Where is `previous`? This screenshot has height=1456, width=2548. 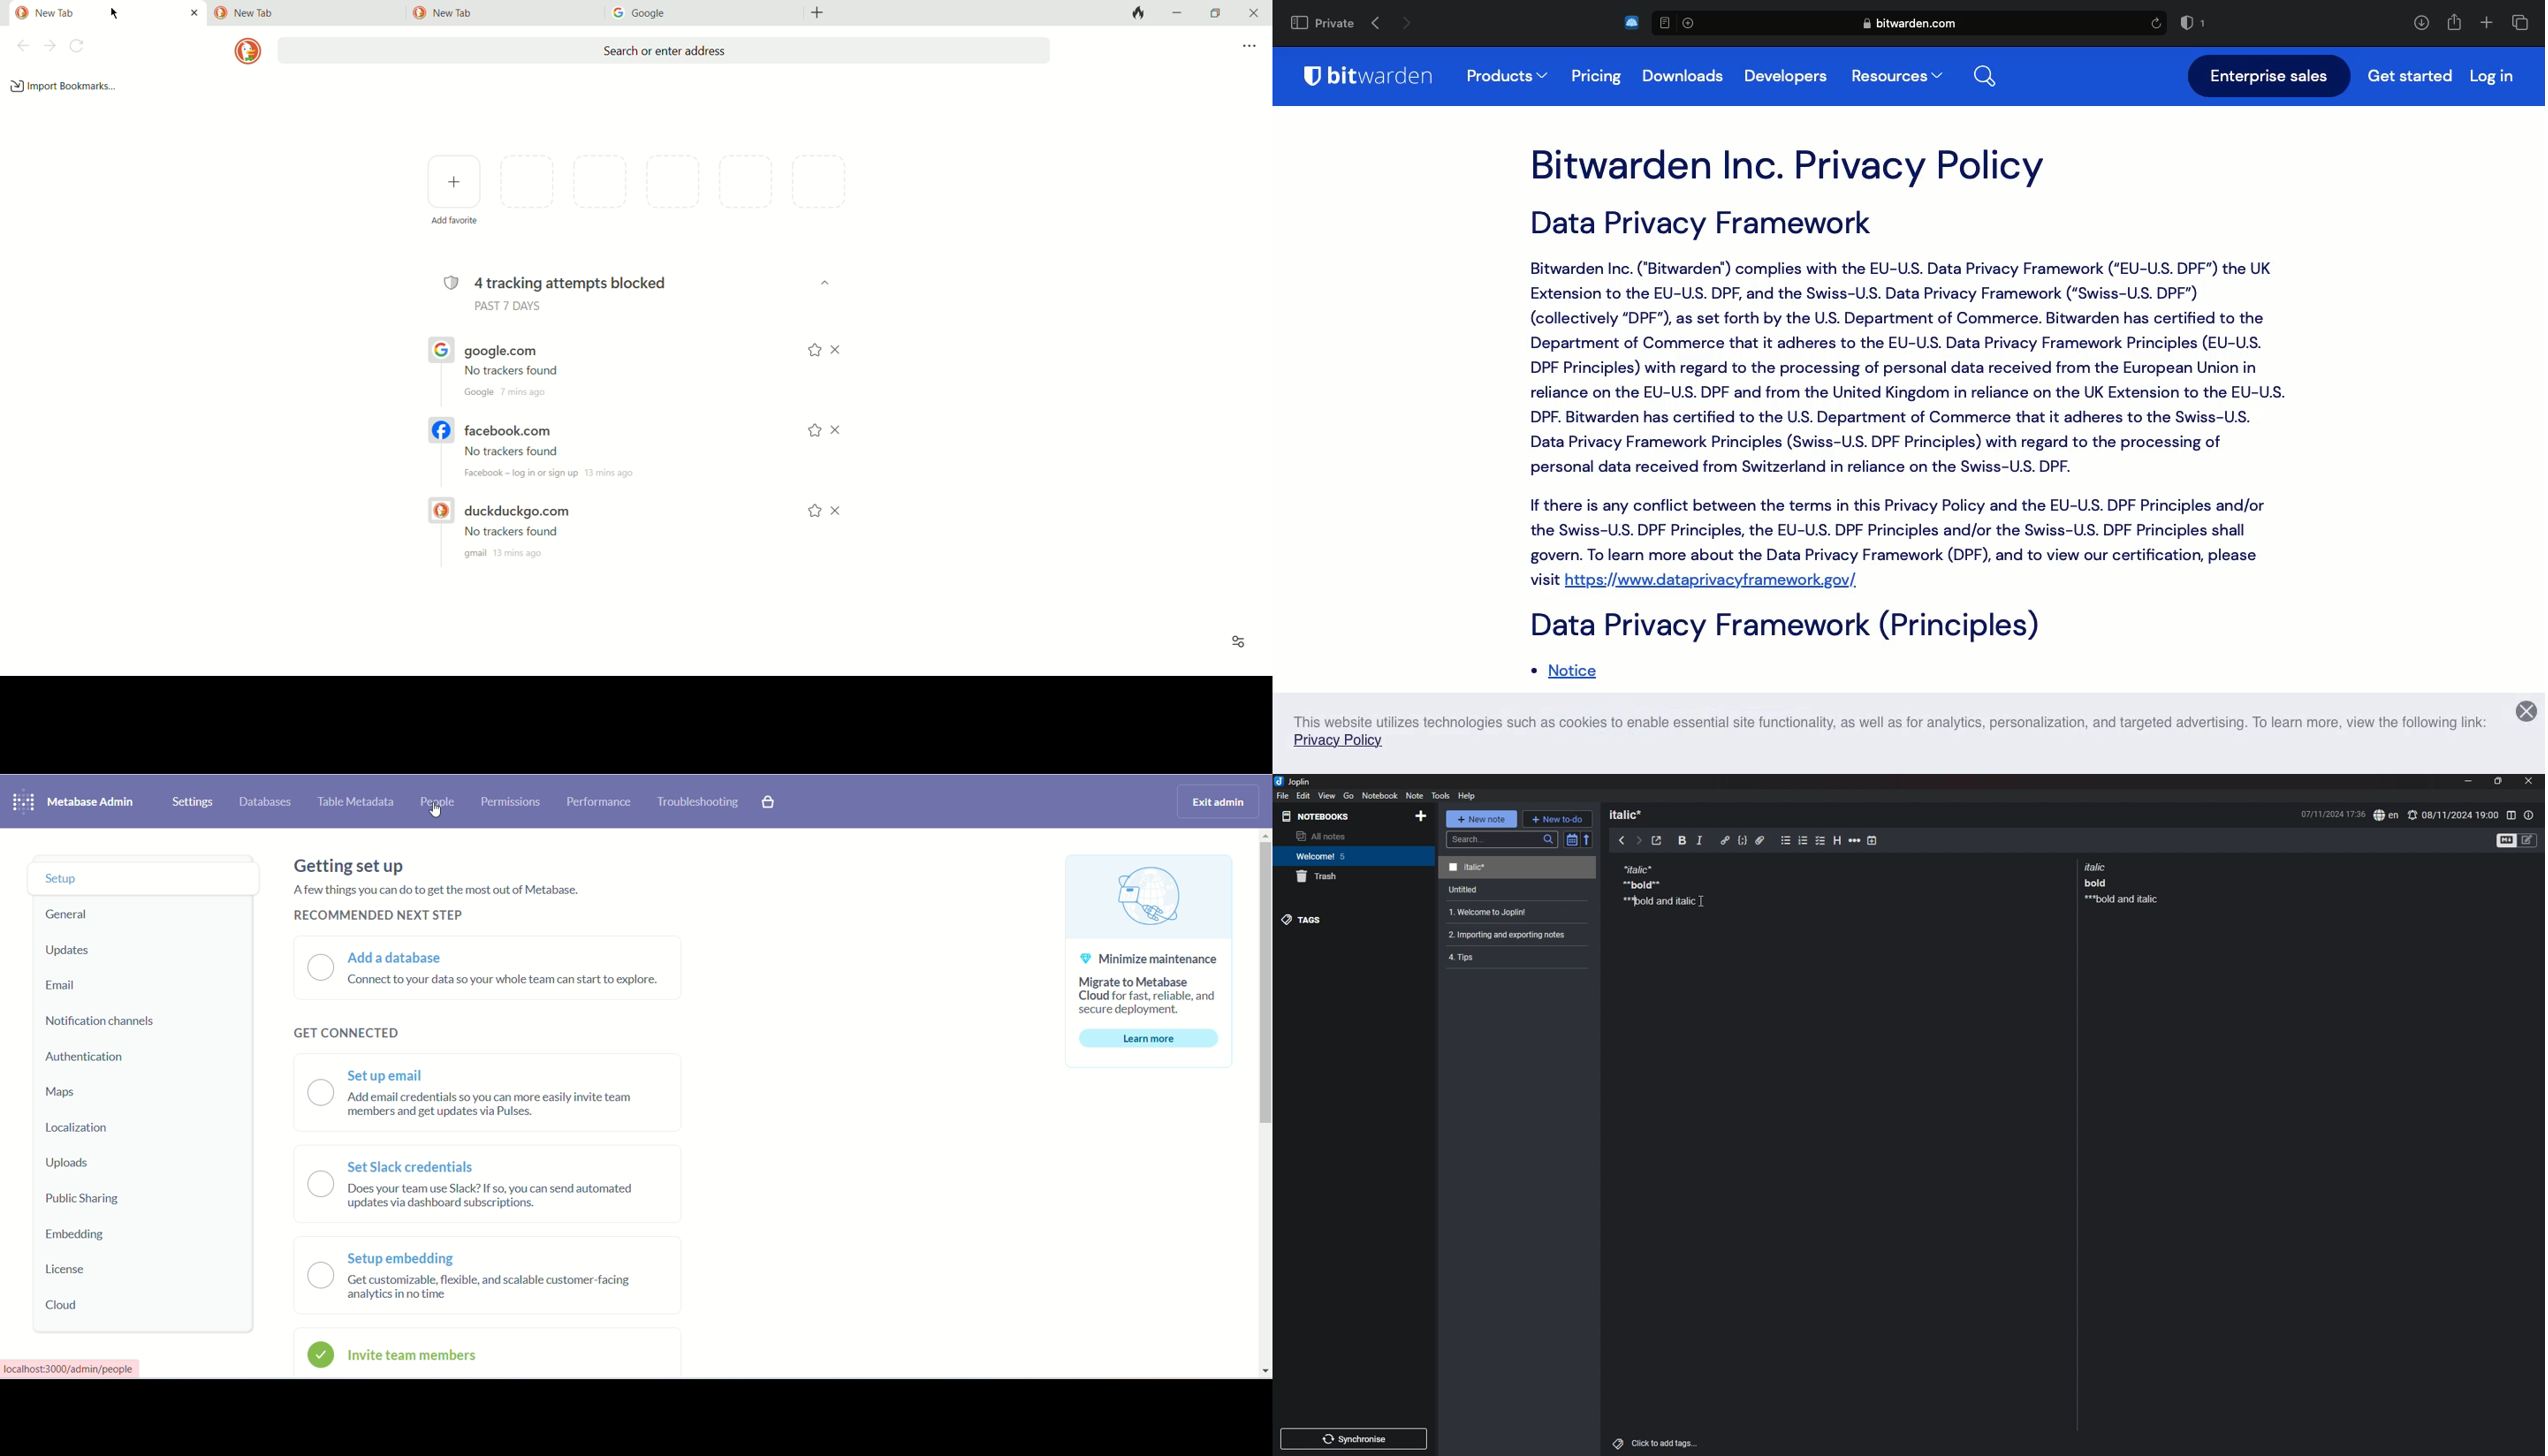 previous is located at coordinates (1622, 840).